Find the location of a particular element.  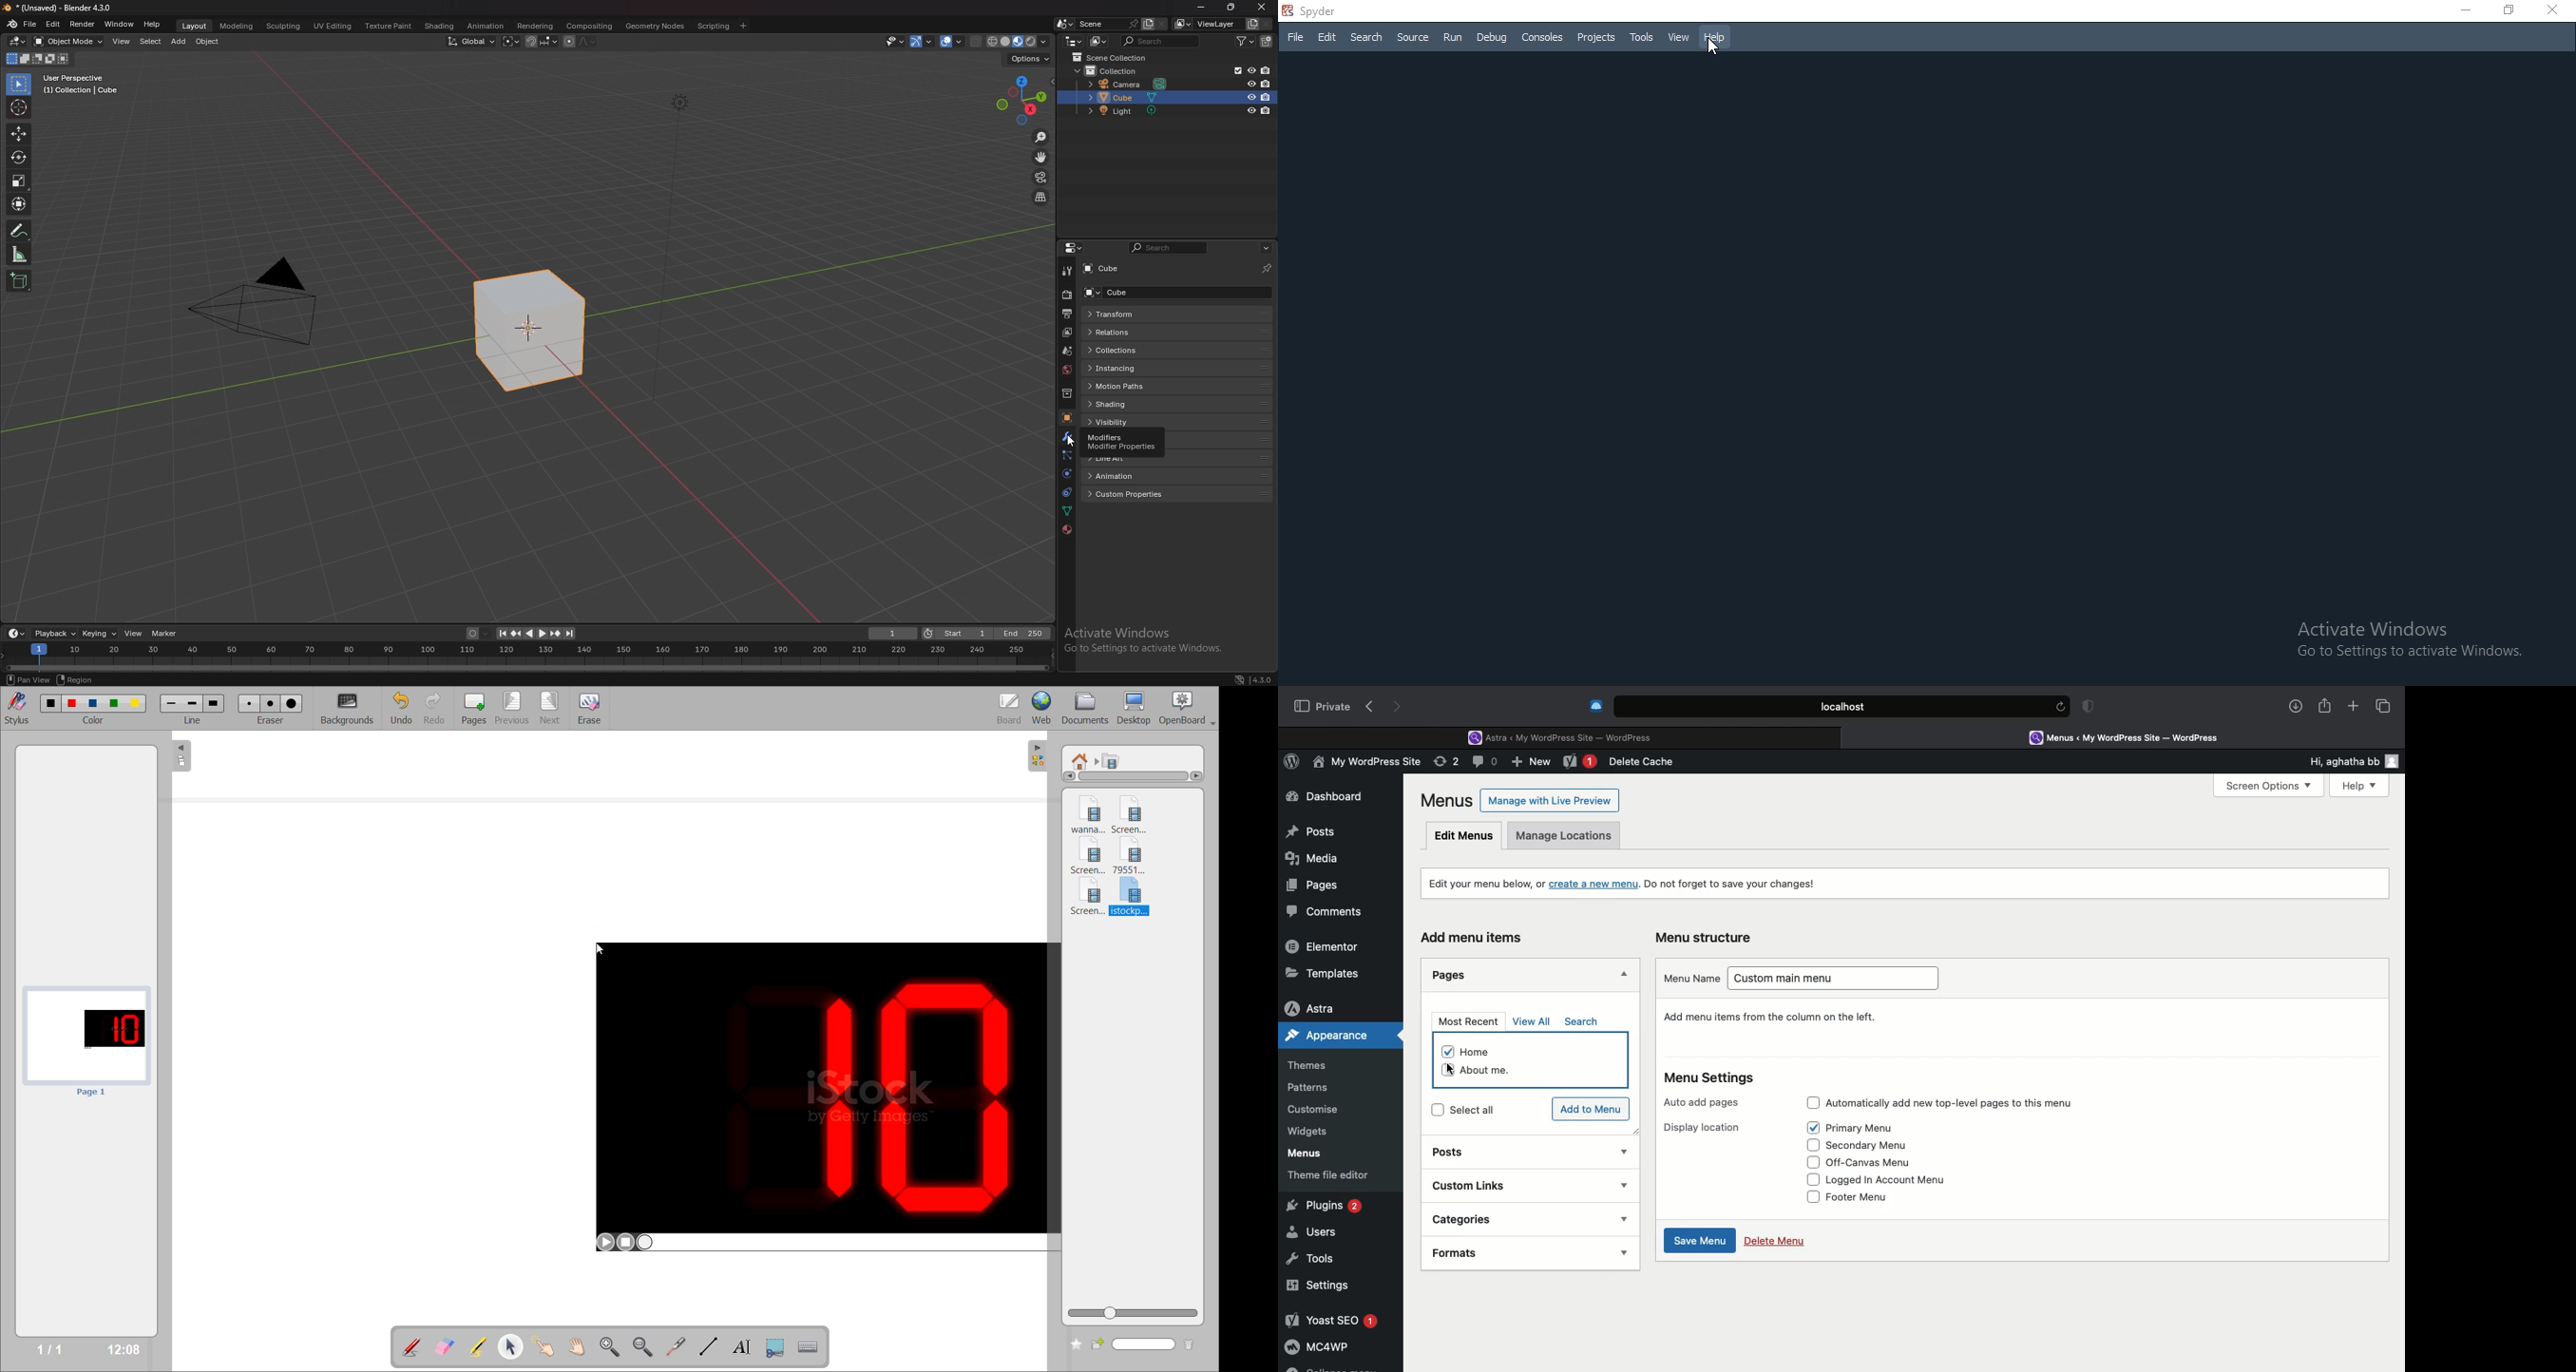

overlay is located at coordinates (954, 41).